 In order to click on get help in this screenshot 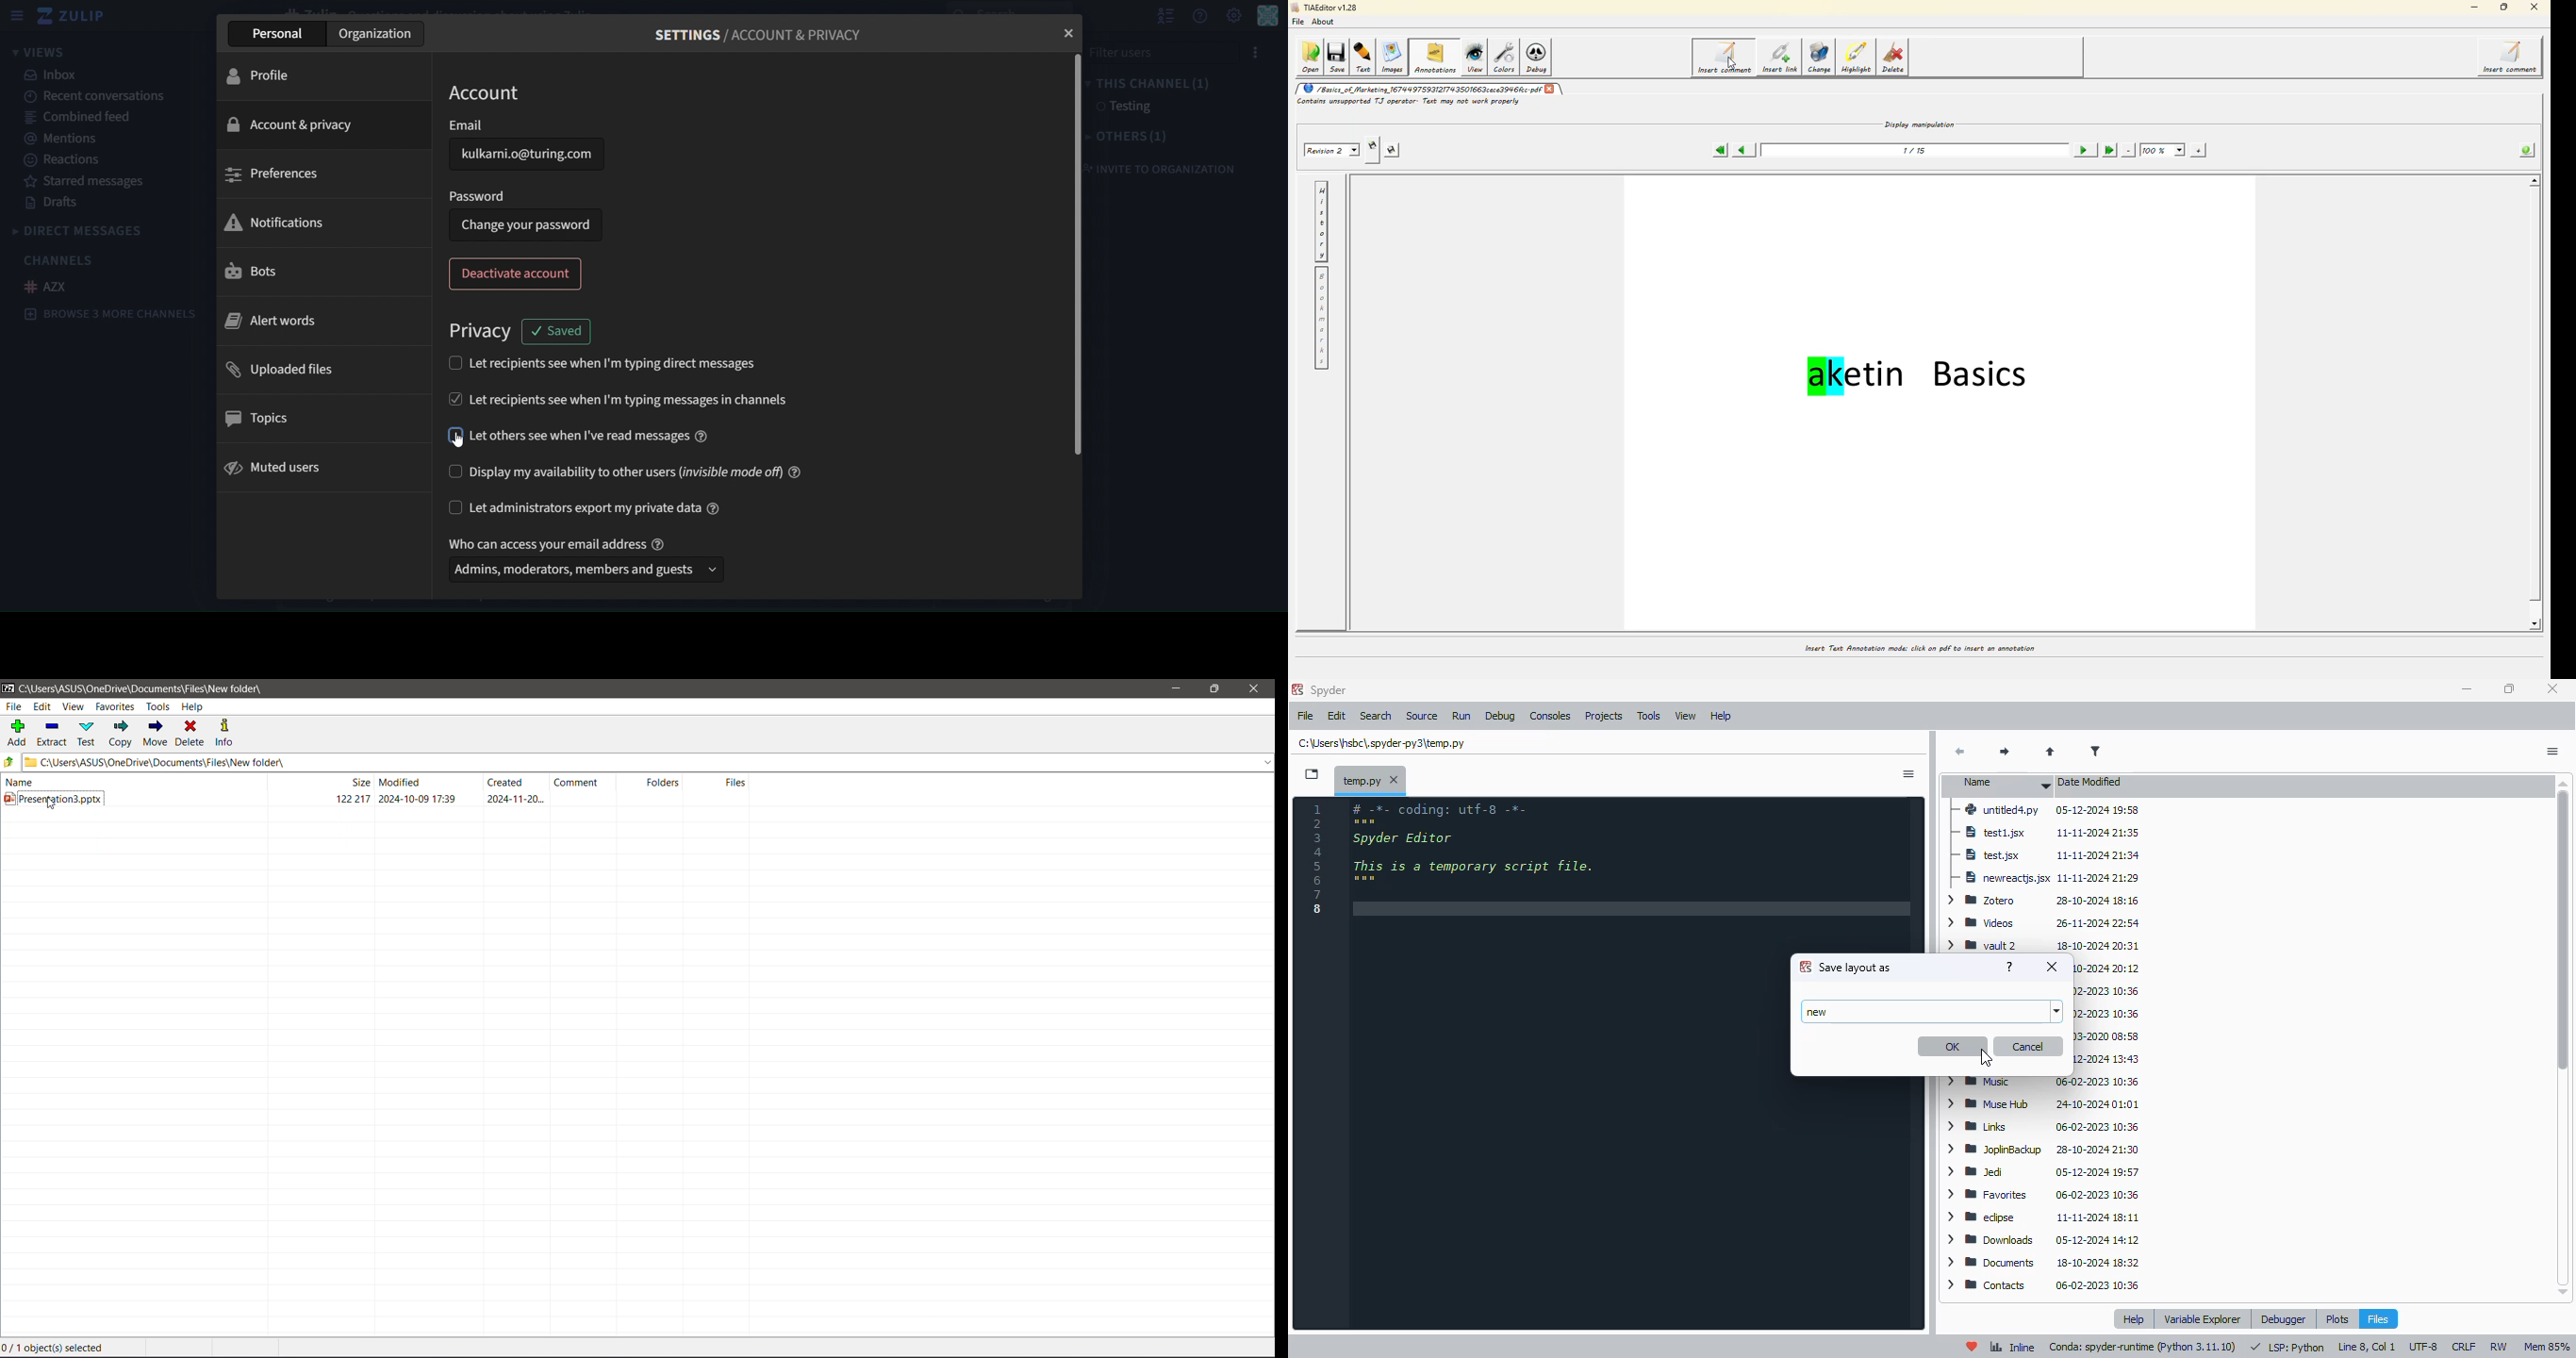, I will do `click(1200, 17)`.